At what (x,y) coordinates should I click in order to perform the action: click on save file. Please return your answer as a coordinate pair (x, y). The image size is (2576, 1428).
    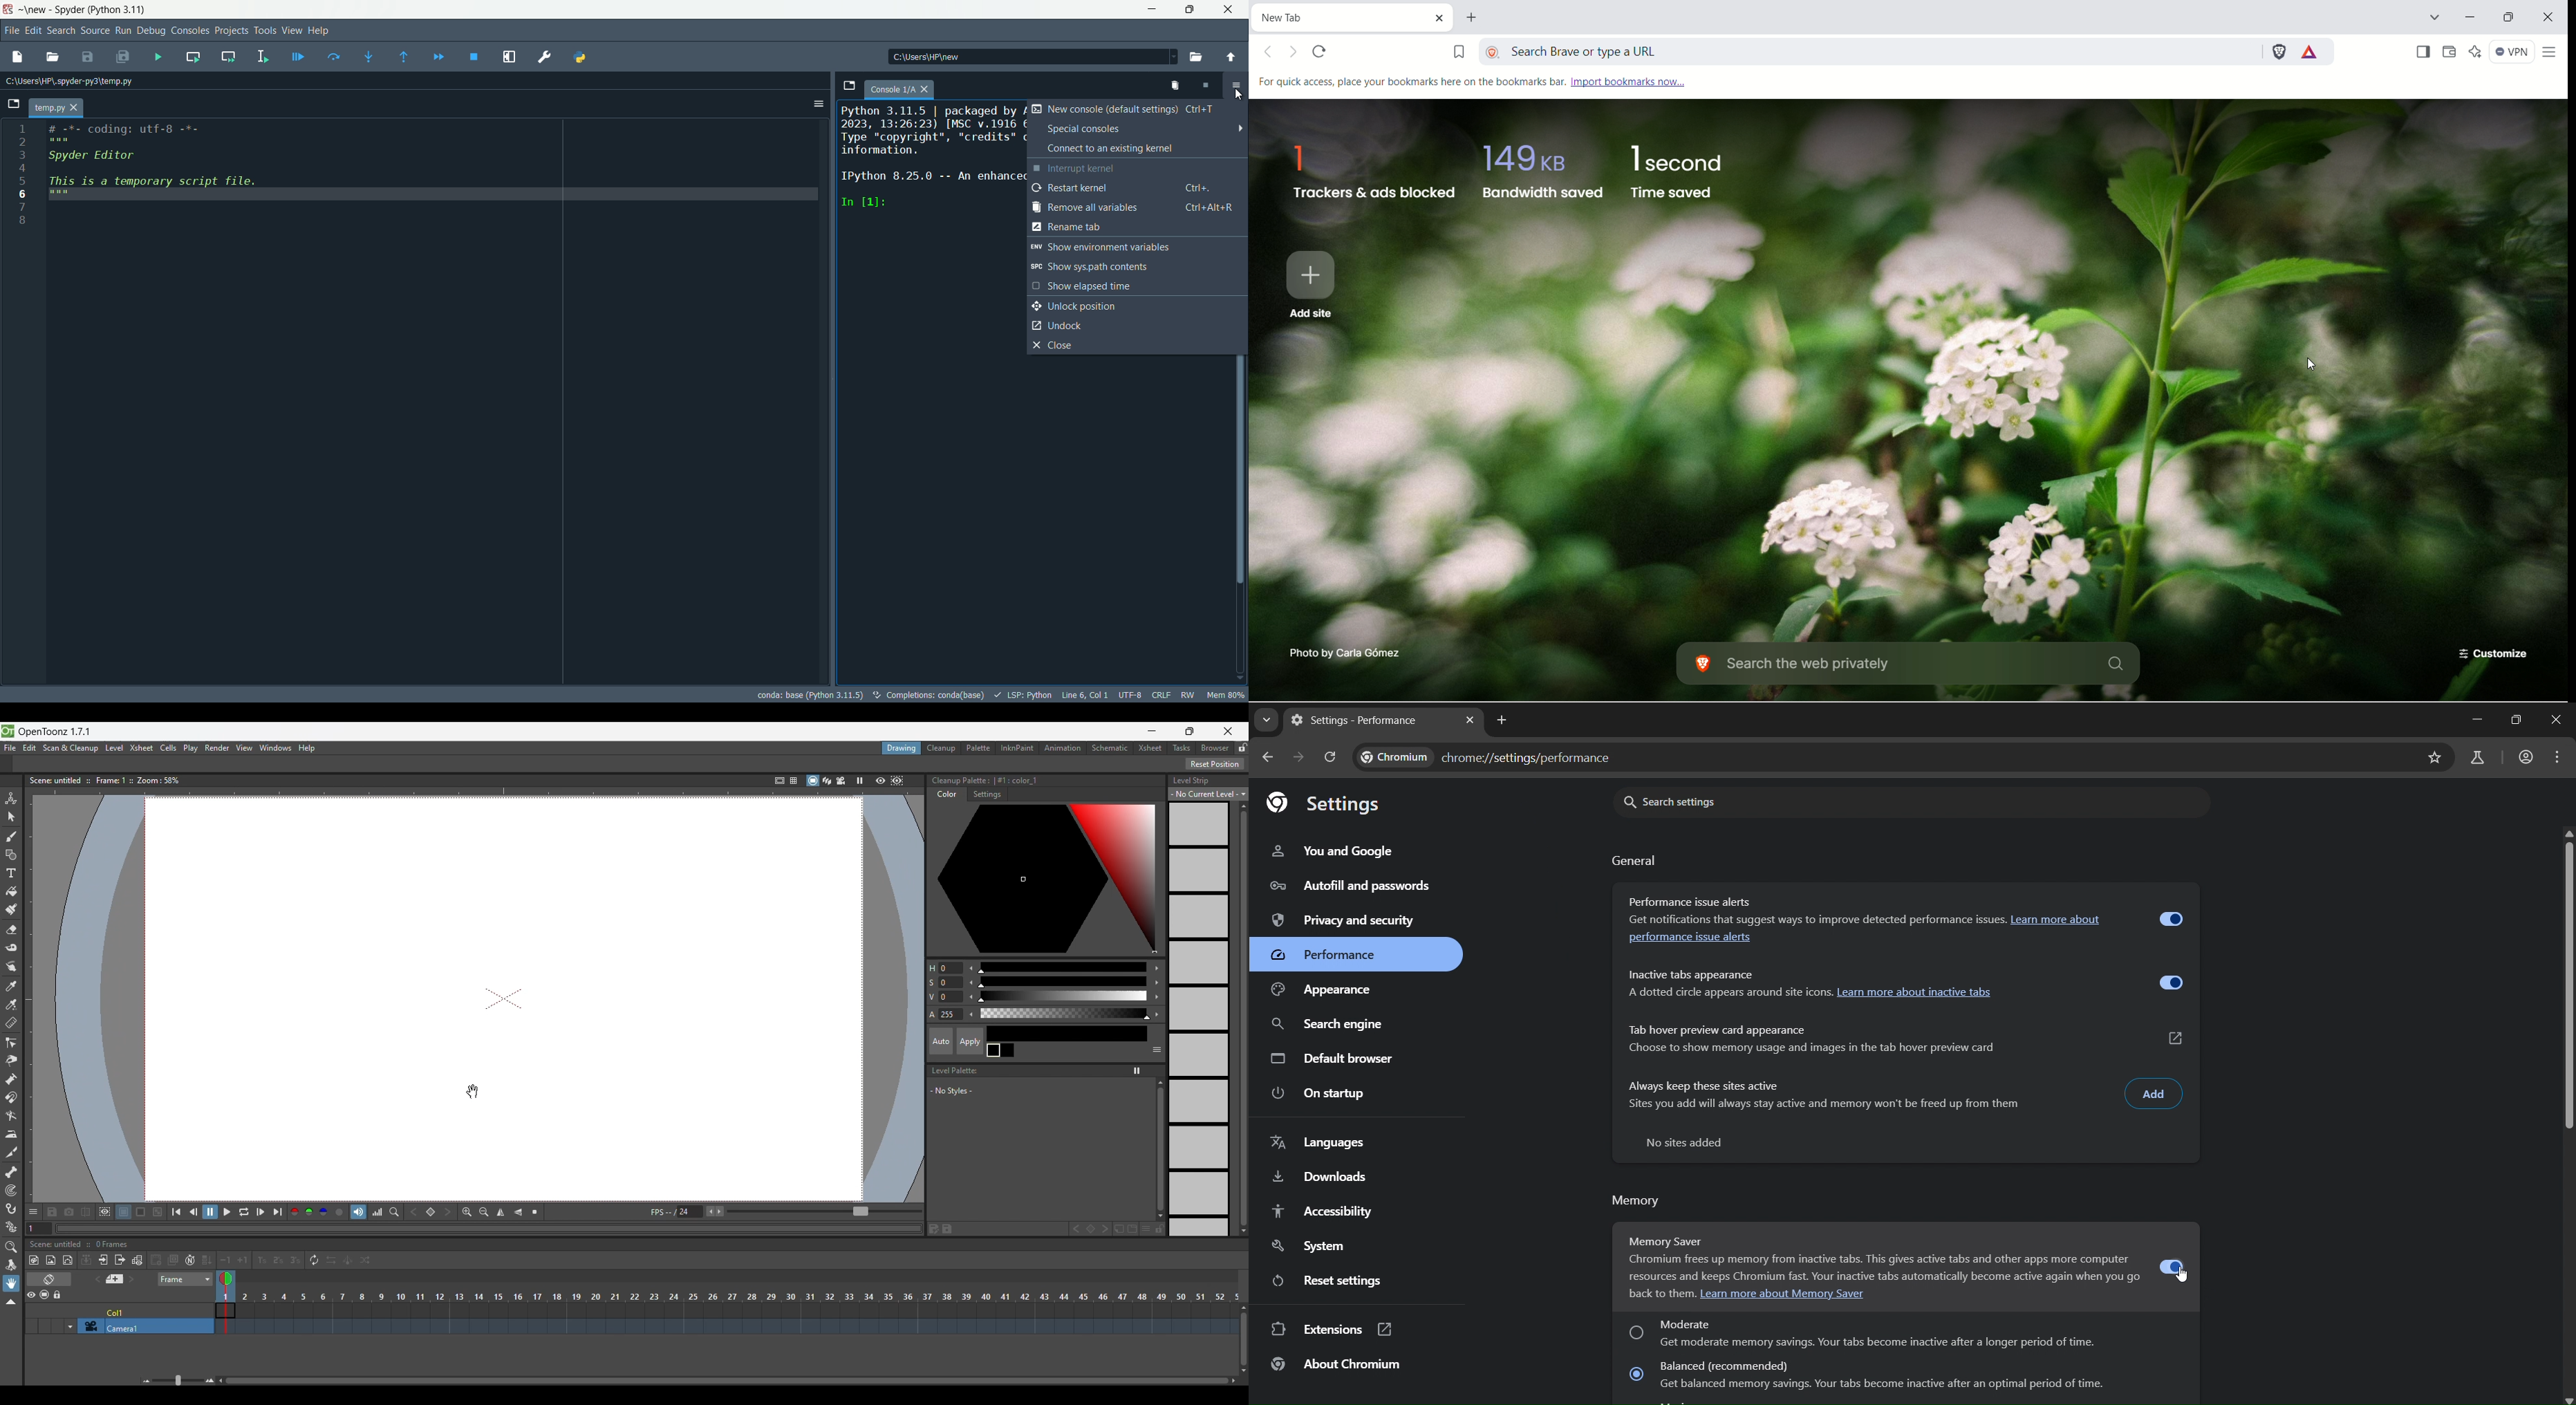
    Looking at the image, I should click on (86, 57).